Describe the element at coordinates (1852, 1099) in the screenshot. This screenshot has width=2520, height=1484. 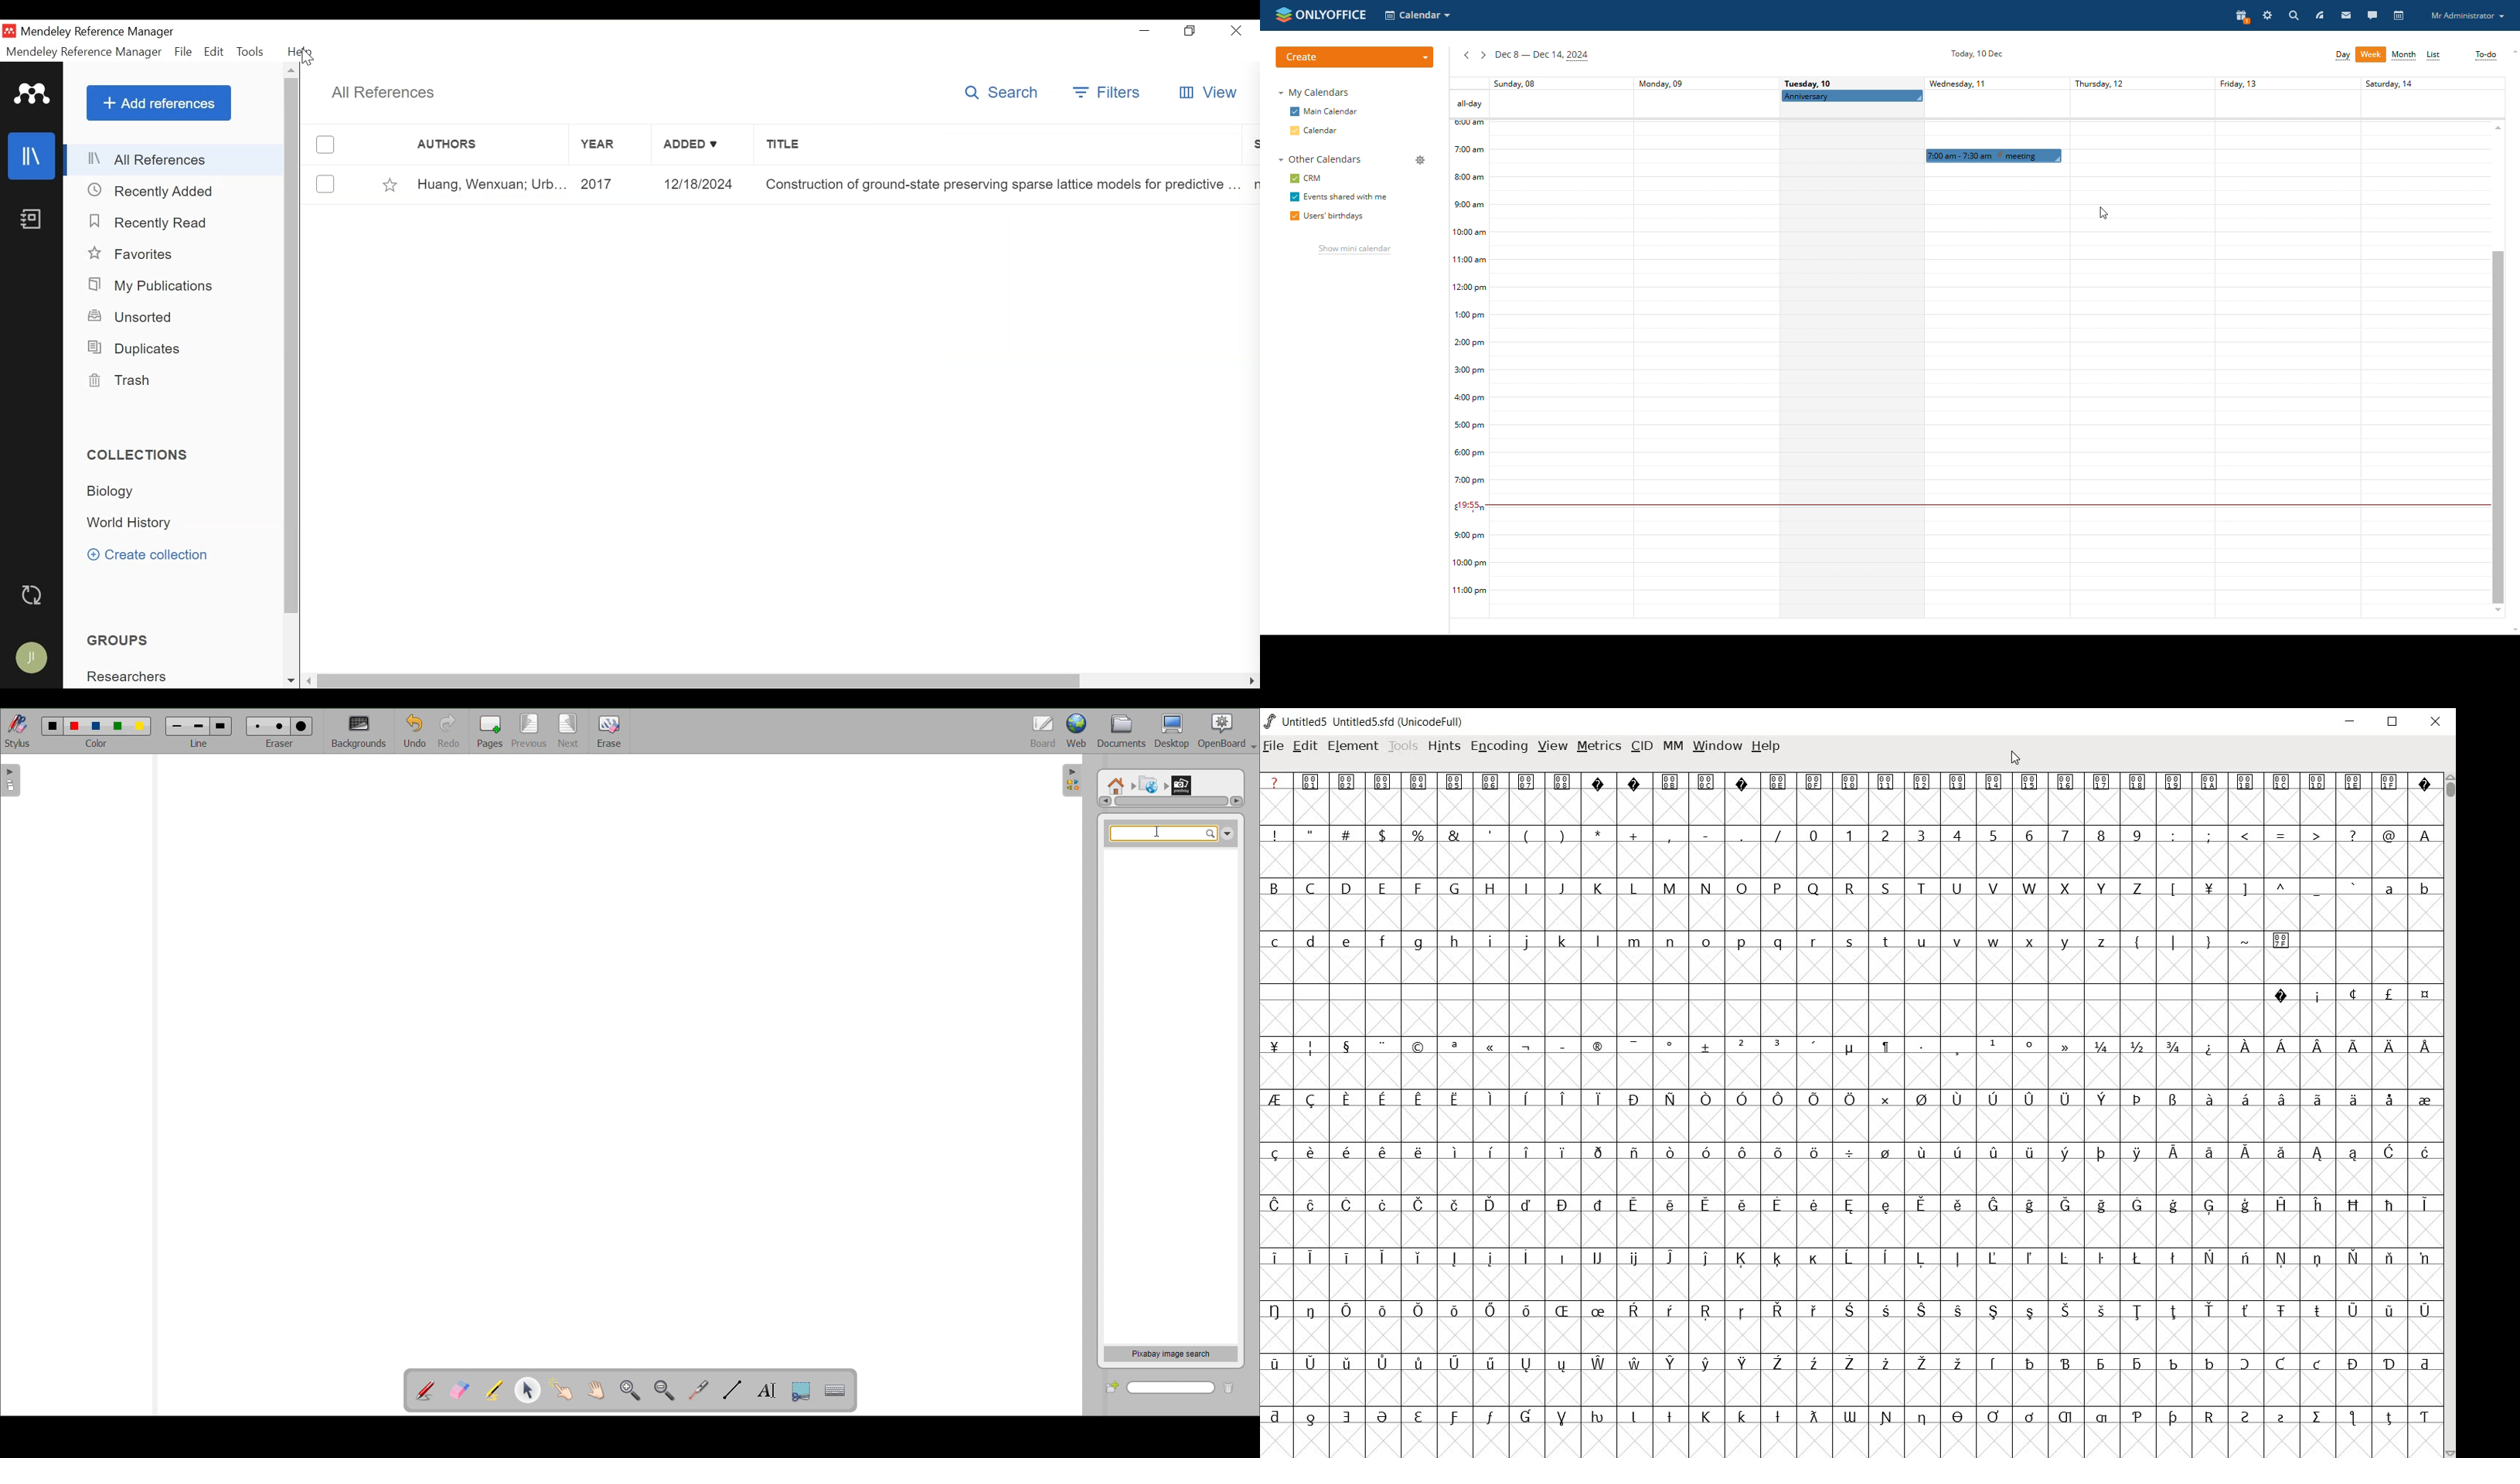
I see `Symbol` at that location.